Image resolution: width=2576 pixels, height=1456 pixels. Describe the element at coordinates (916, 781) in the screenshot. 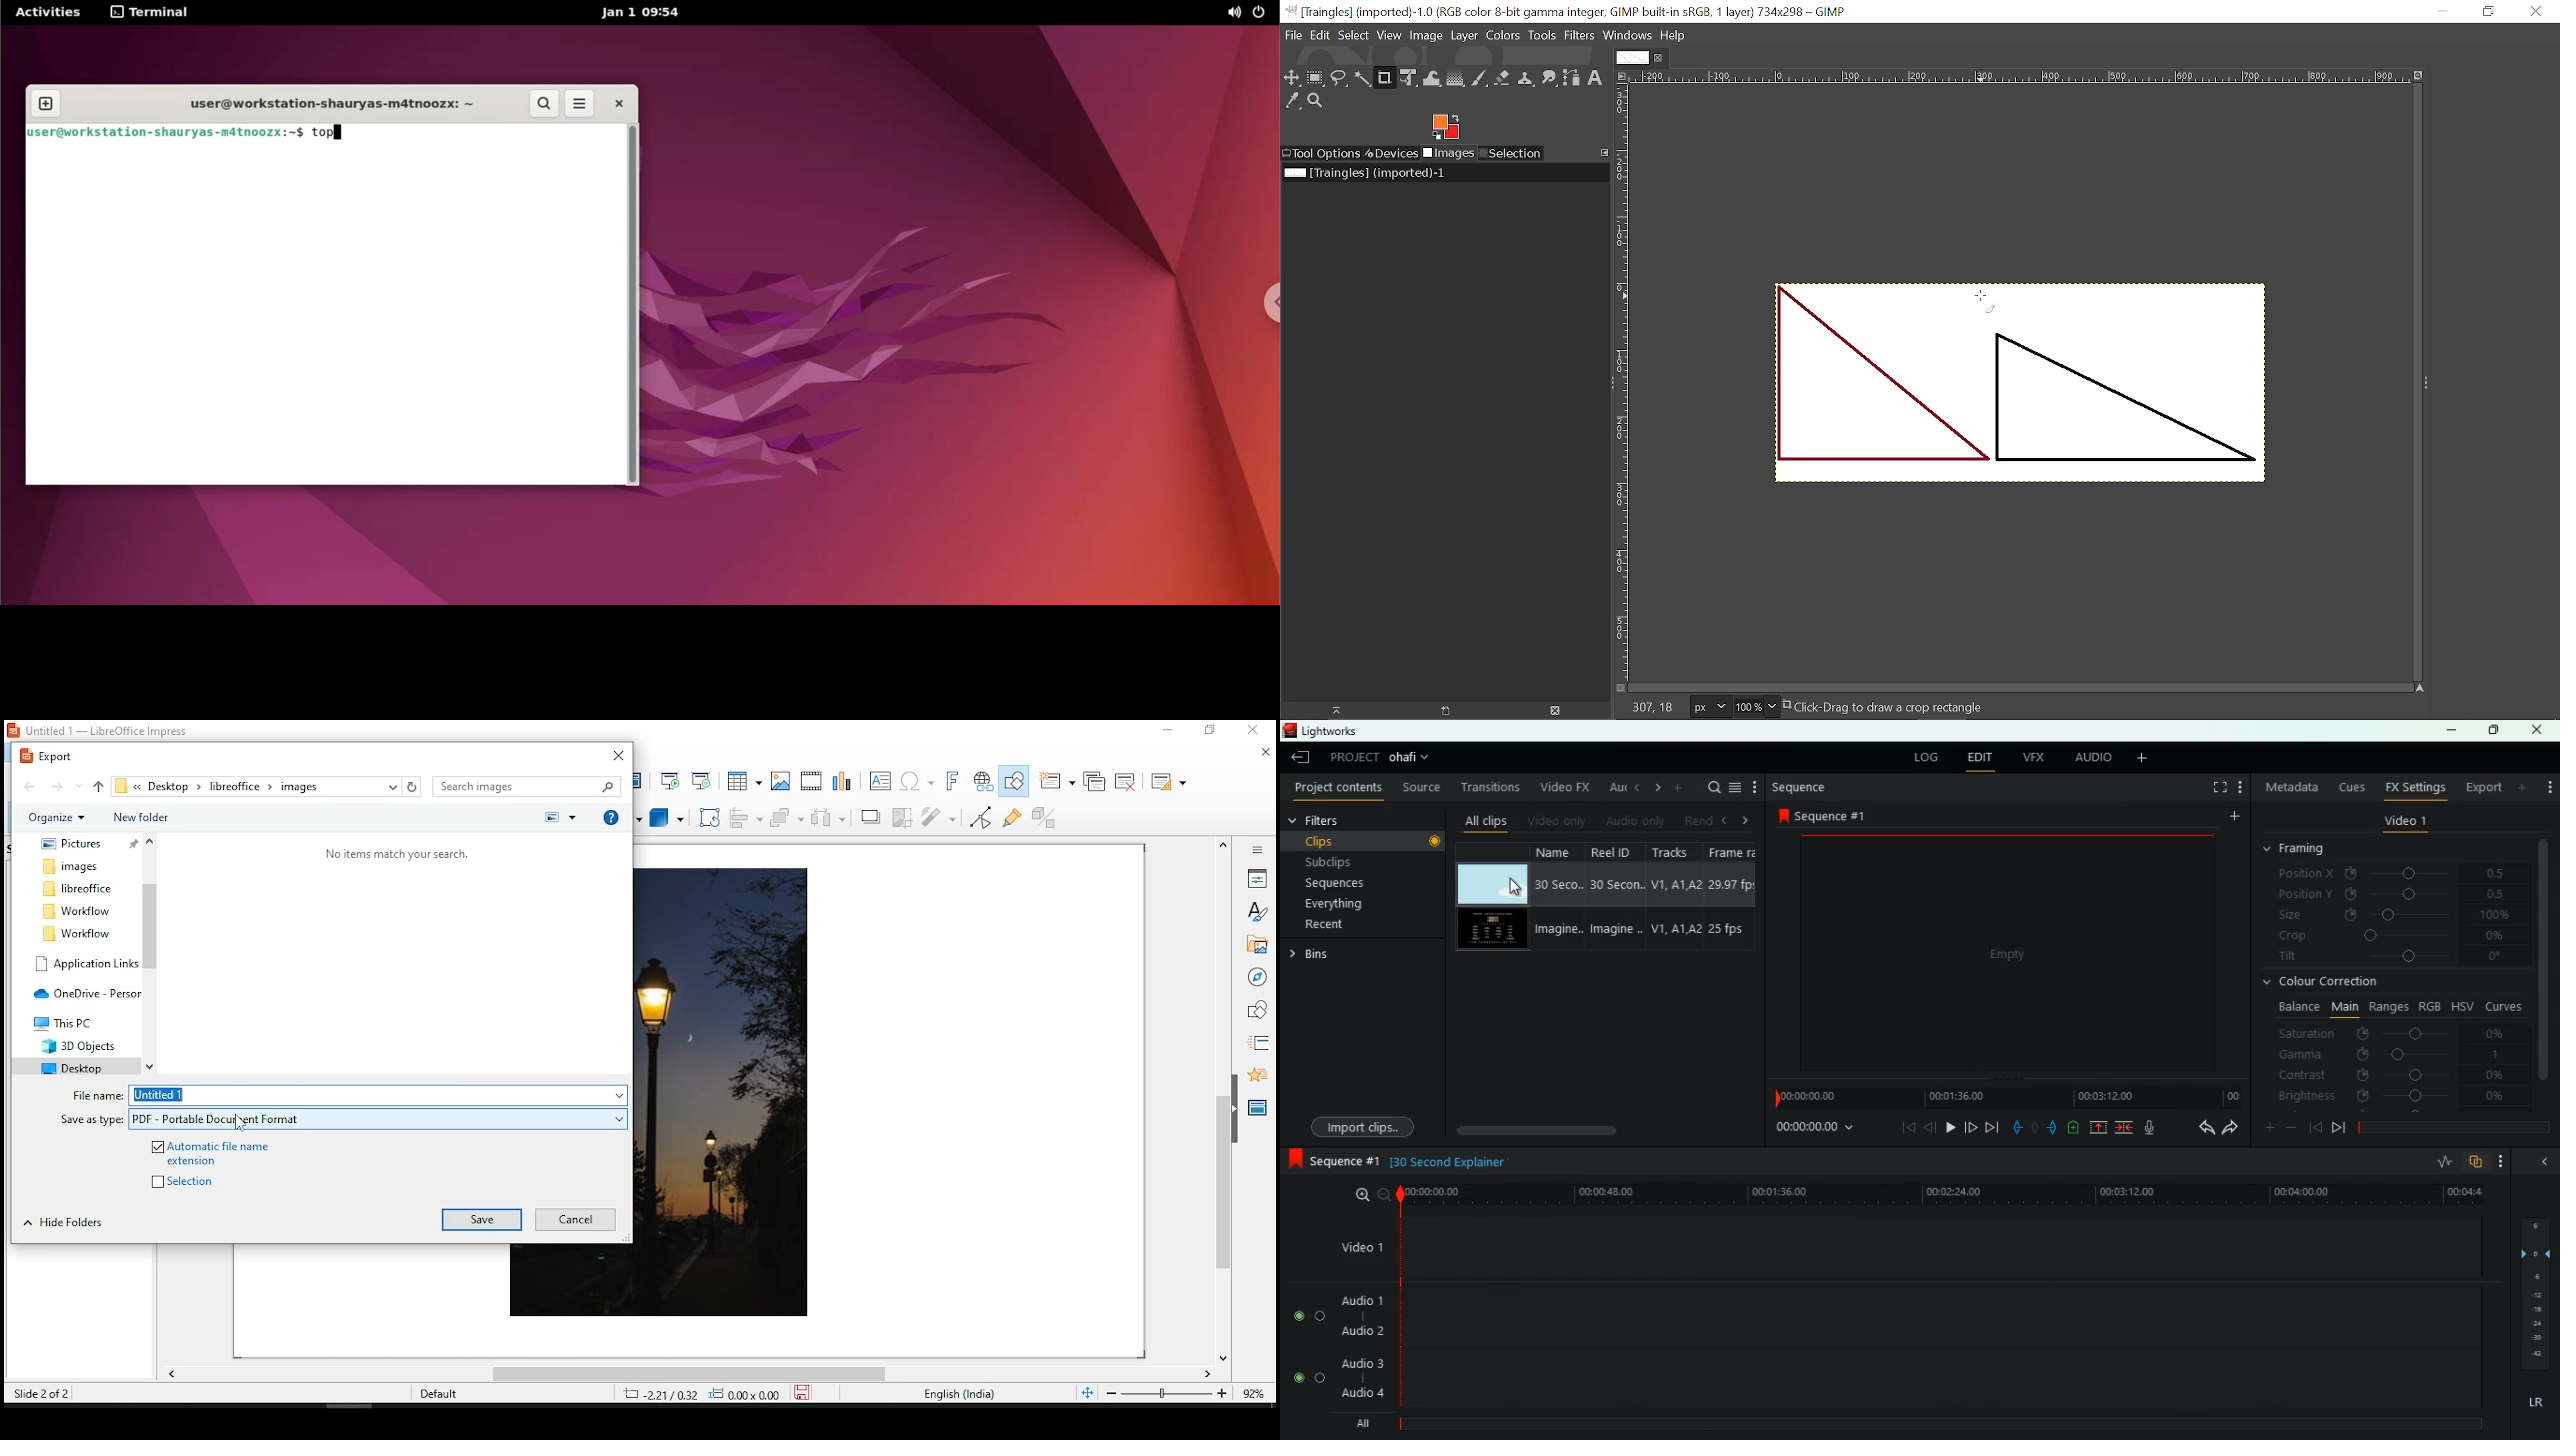

I see `special characters` at that location.